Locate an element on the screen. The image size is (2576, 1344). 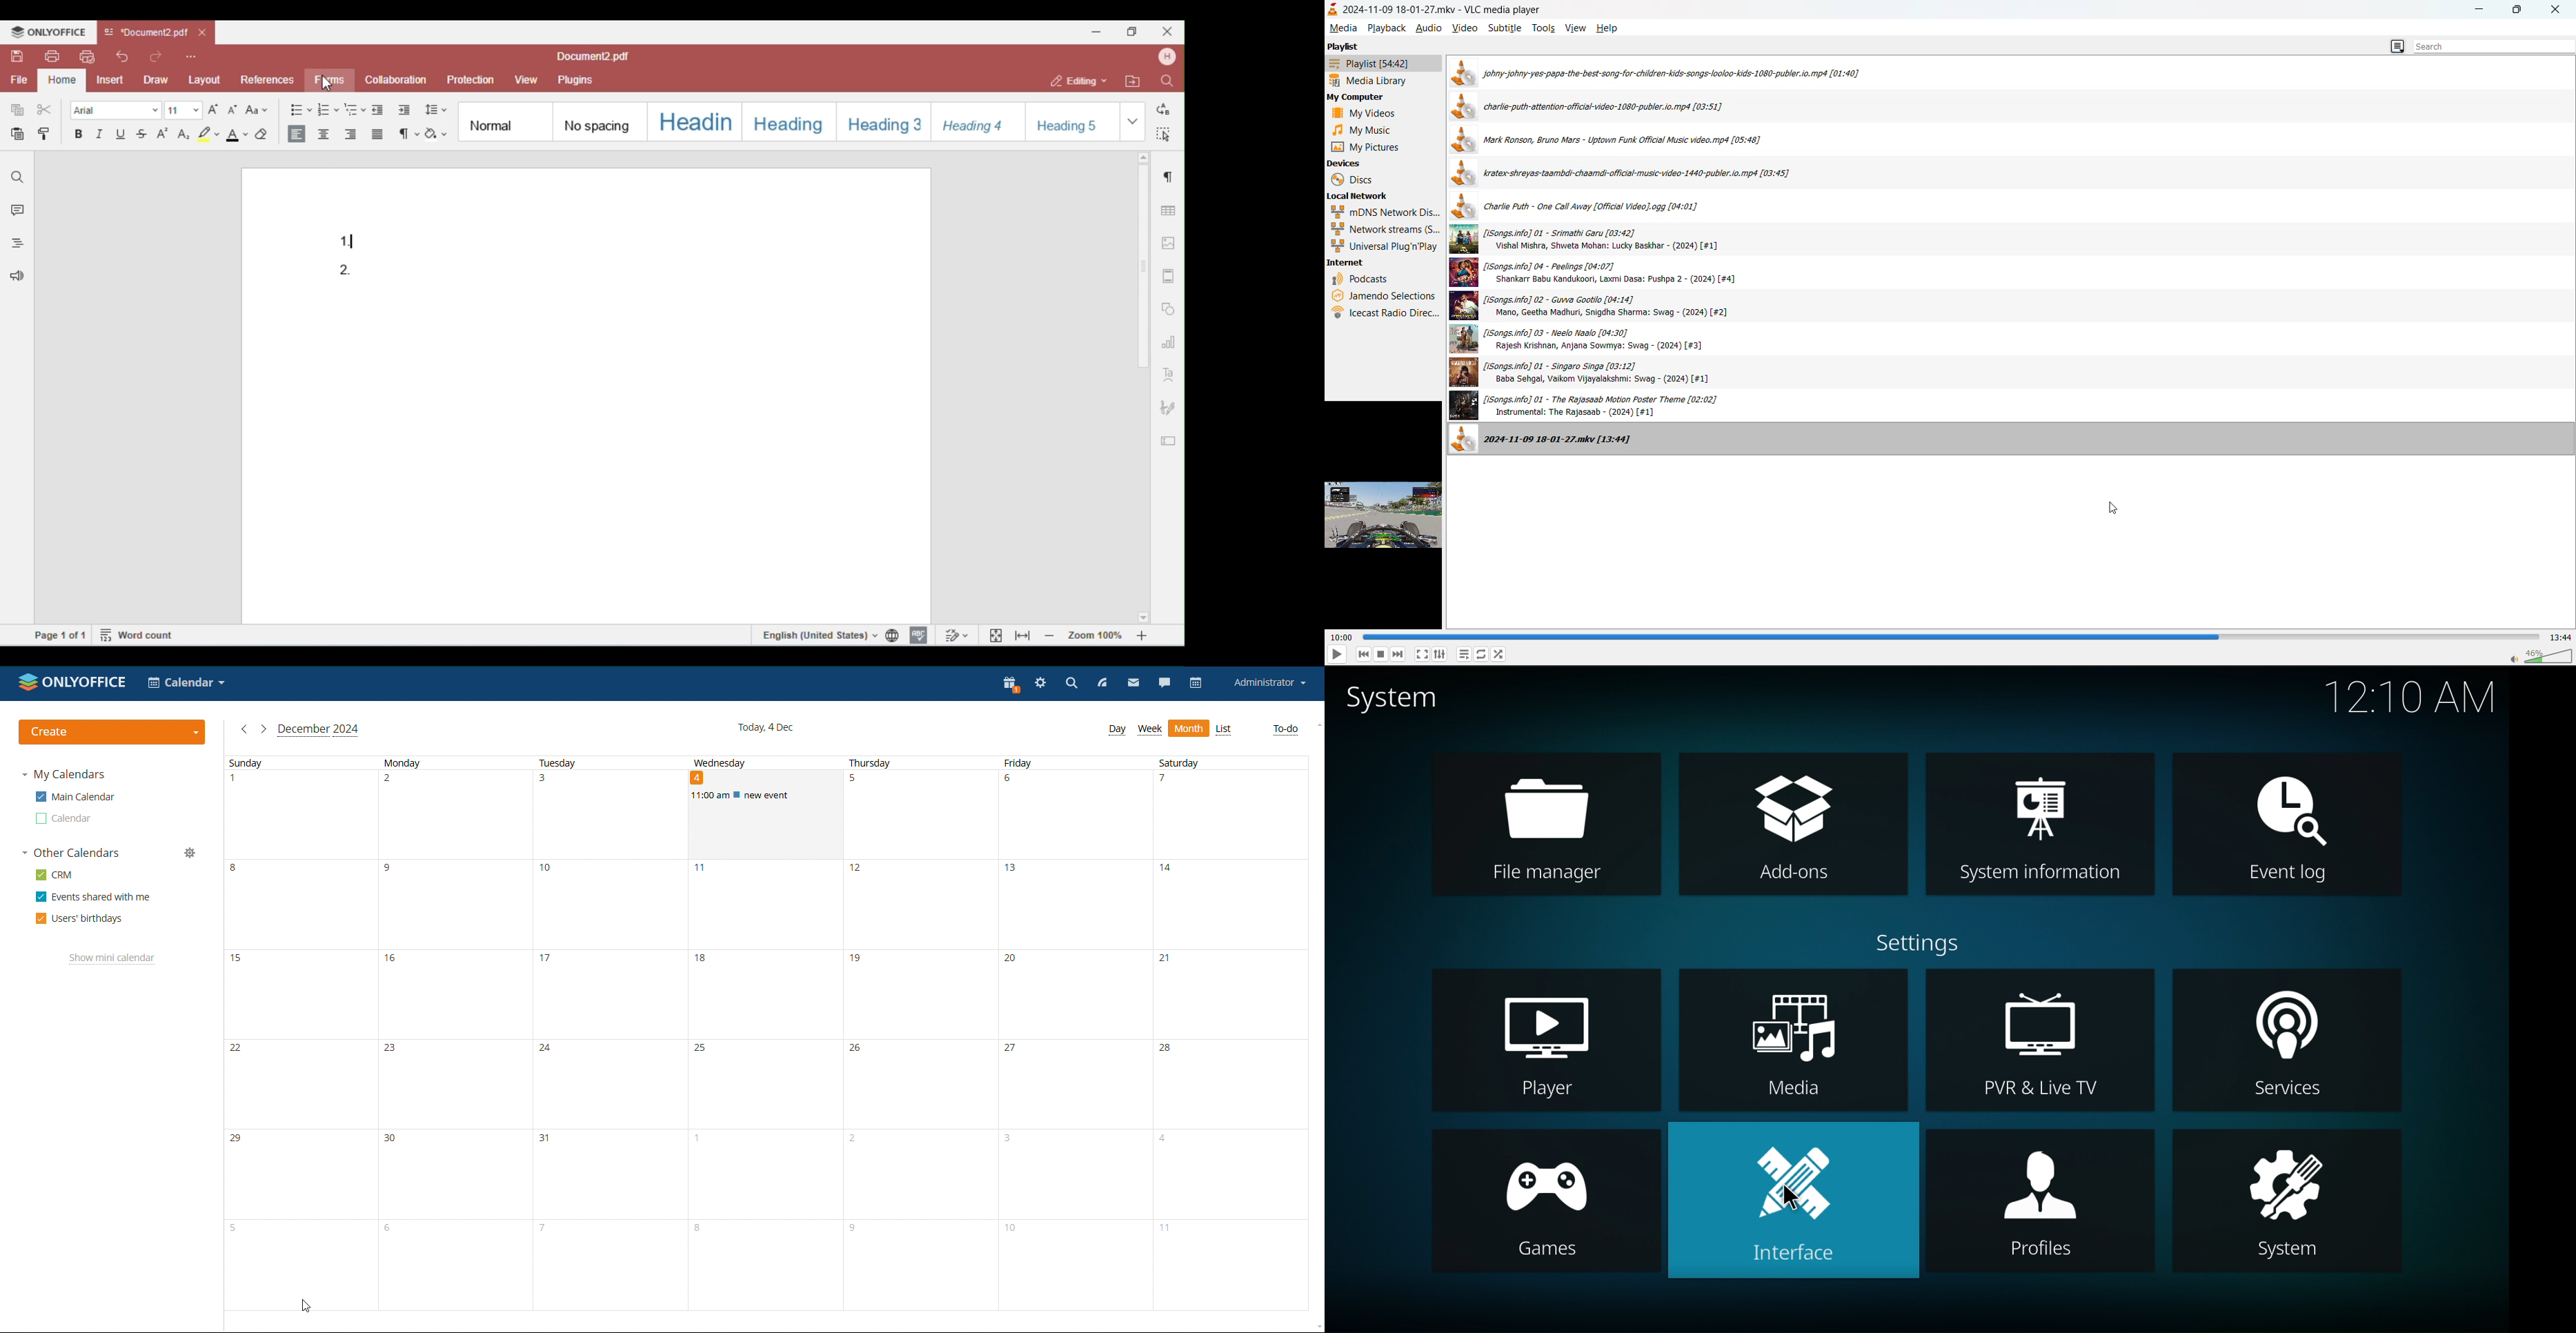
pictures is located at coordinates (1366, 147).